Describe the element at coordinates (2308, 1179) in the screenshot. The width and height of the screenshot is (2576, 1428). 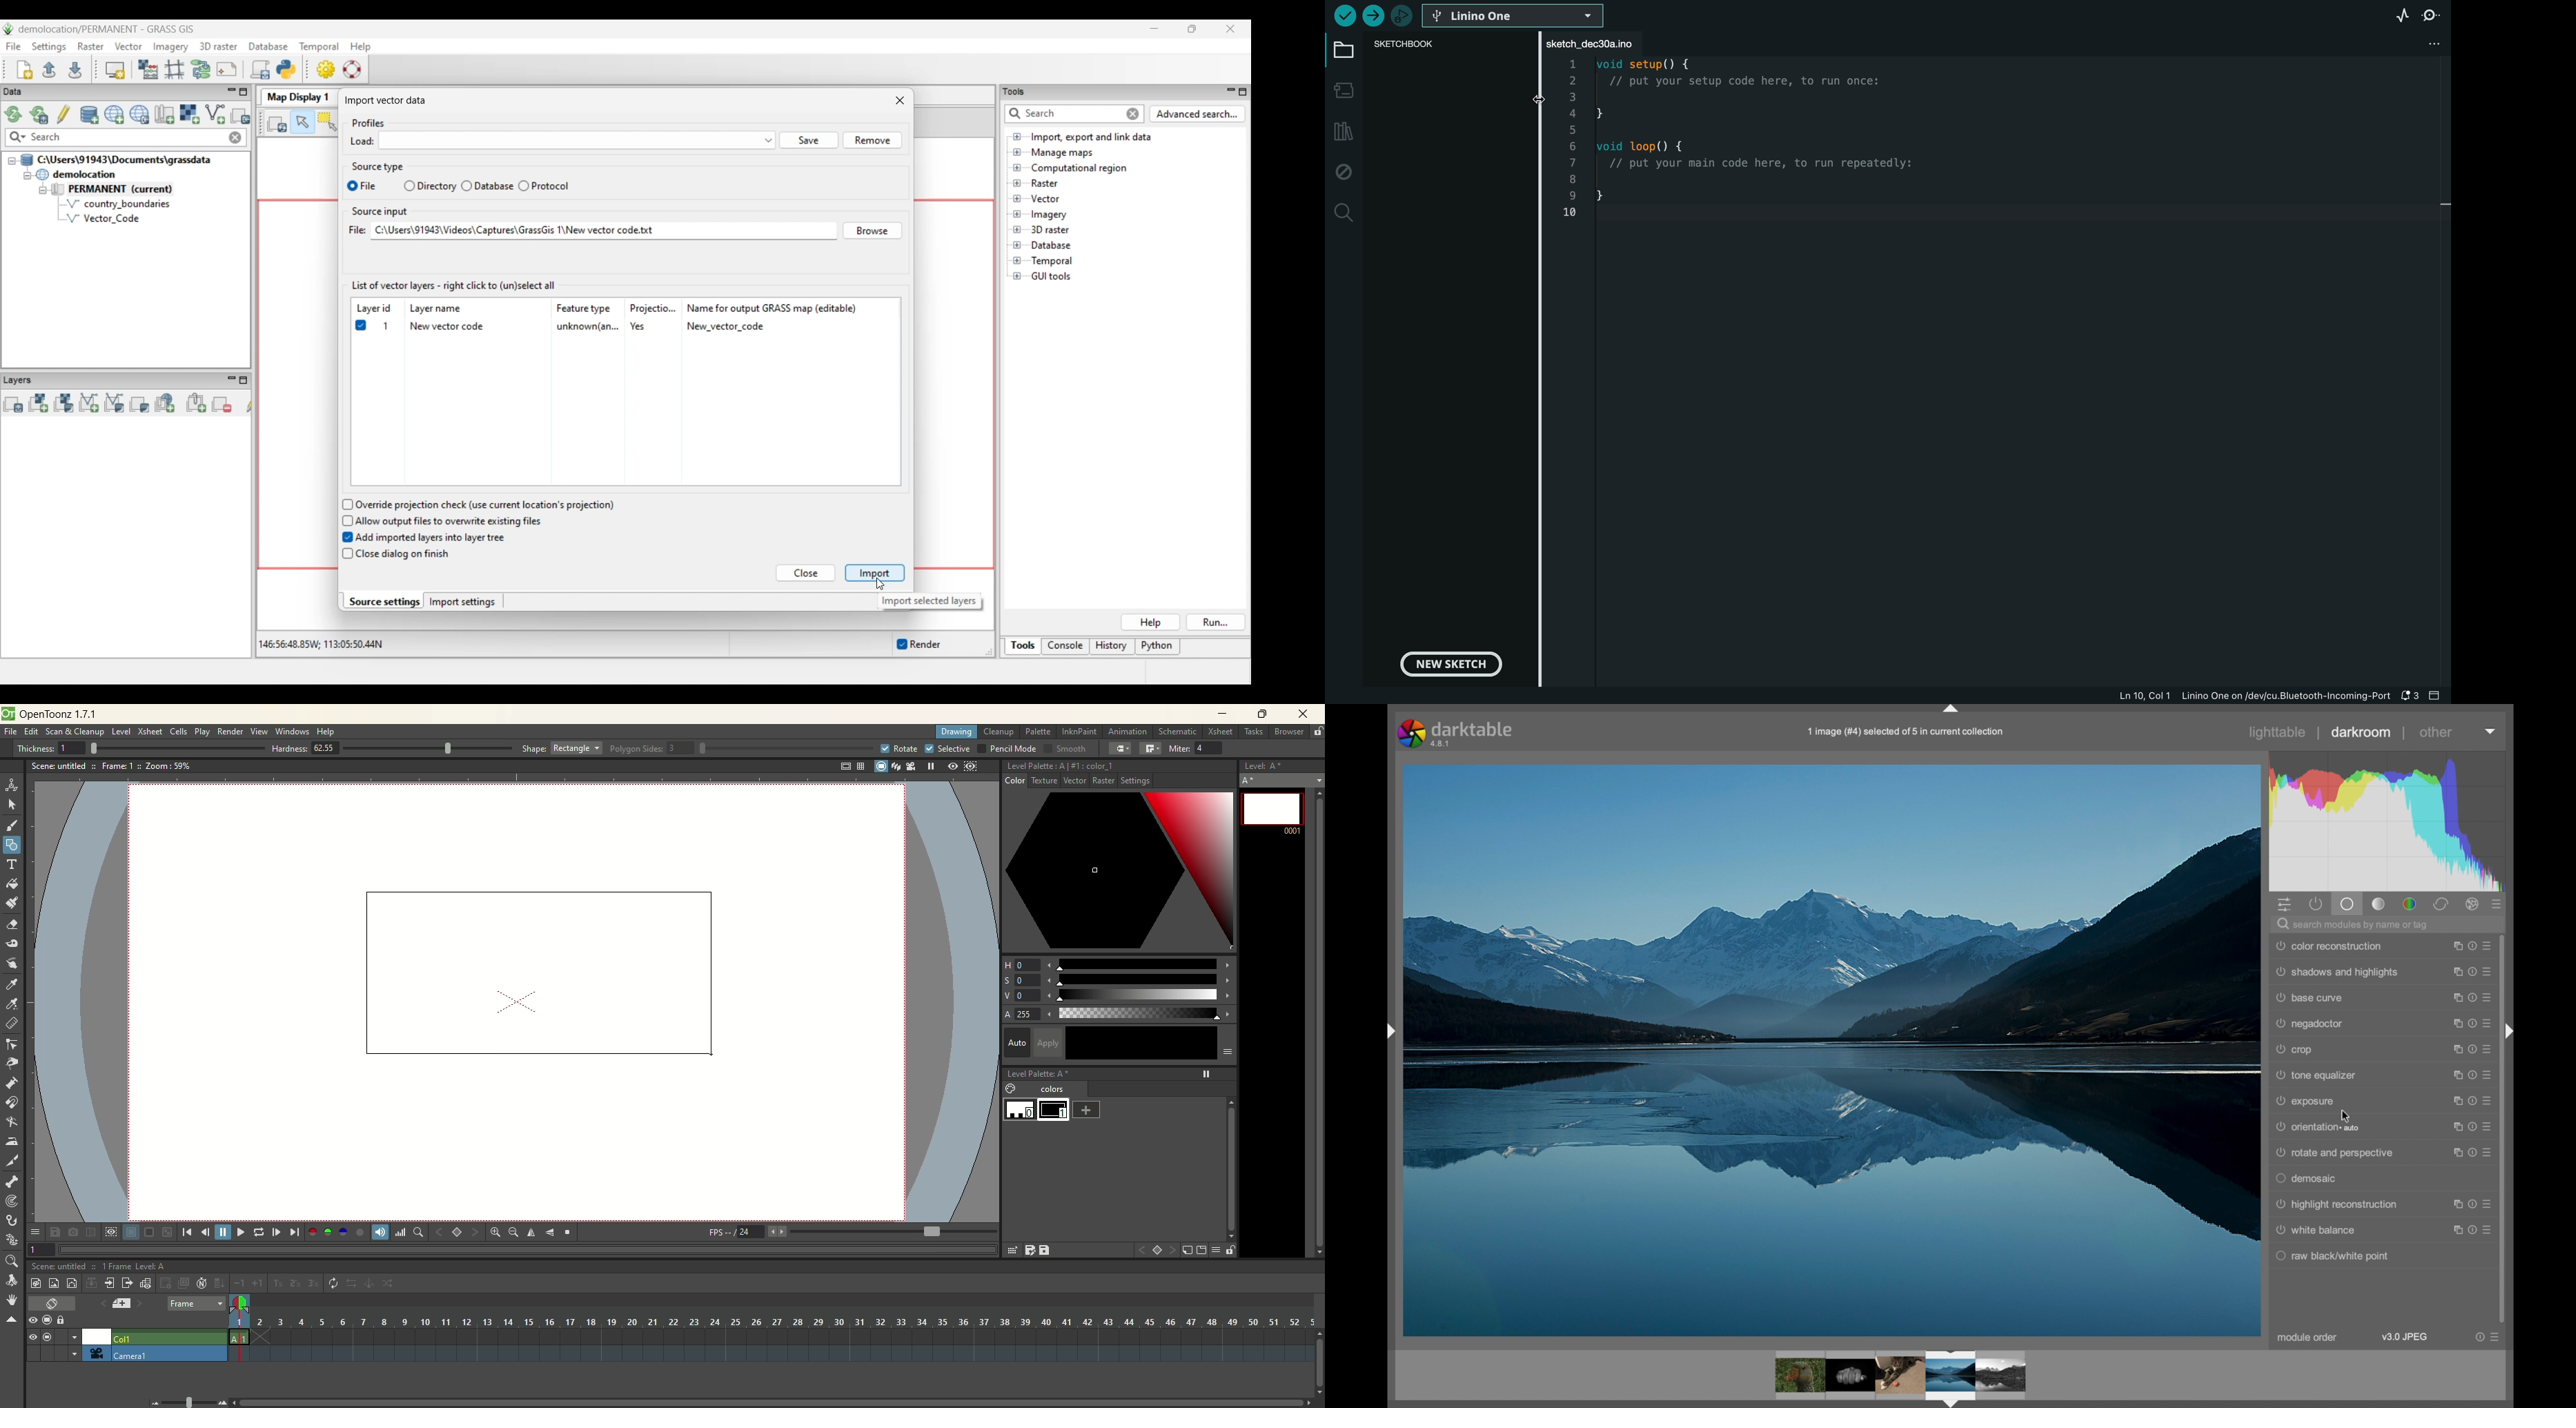
I see `demosaic` at that location.